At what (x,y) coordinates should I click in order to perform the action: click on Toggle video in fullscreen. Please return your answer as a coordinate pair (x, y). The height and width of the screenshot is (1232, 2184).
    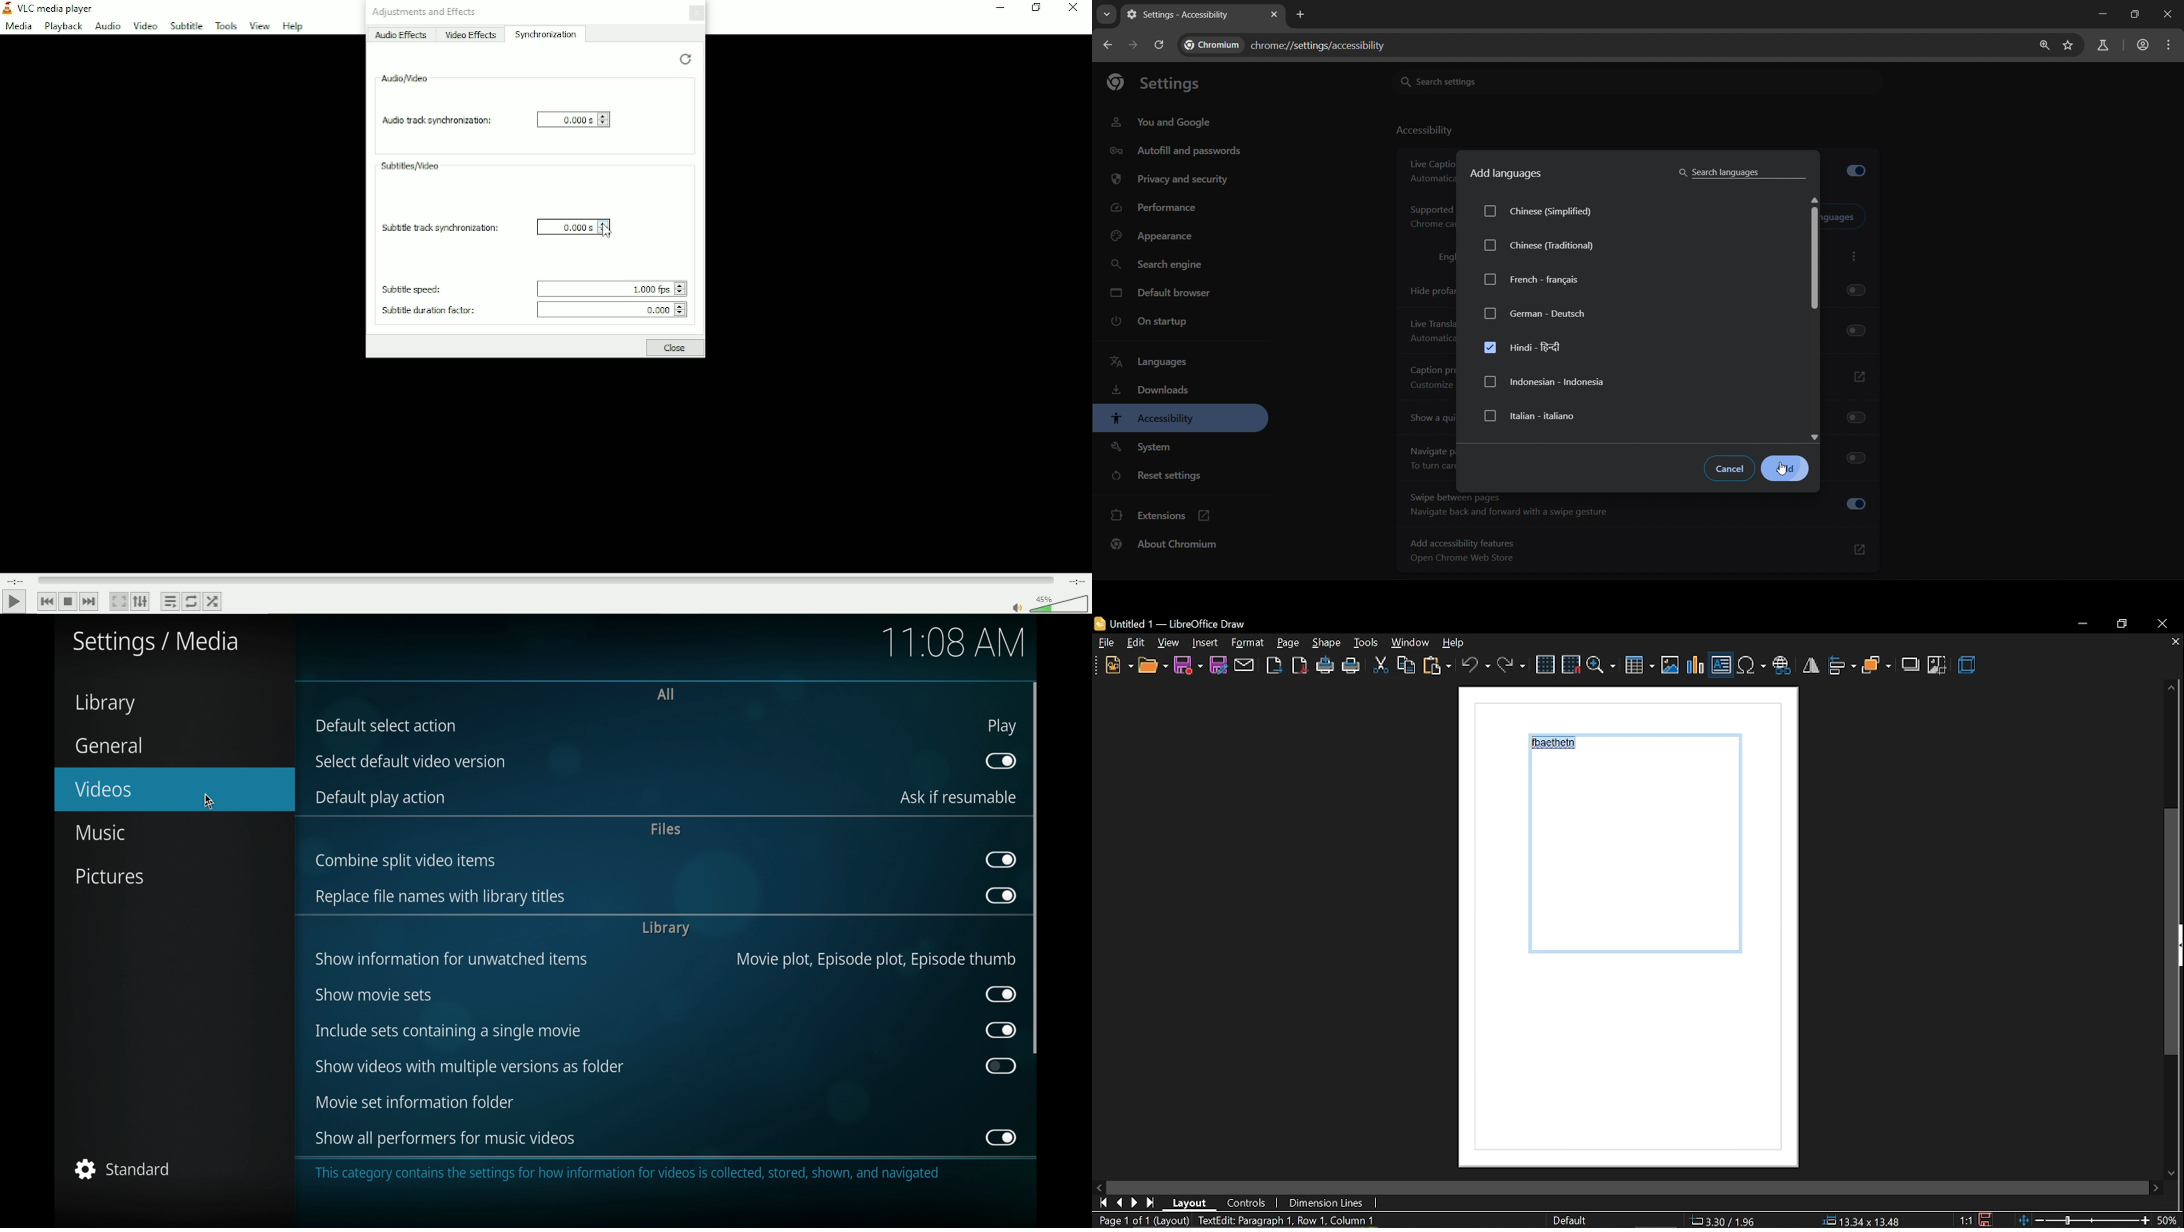
    Looking at the image, I should click on (120, 601).